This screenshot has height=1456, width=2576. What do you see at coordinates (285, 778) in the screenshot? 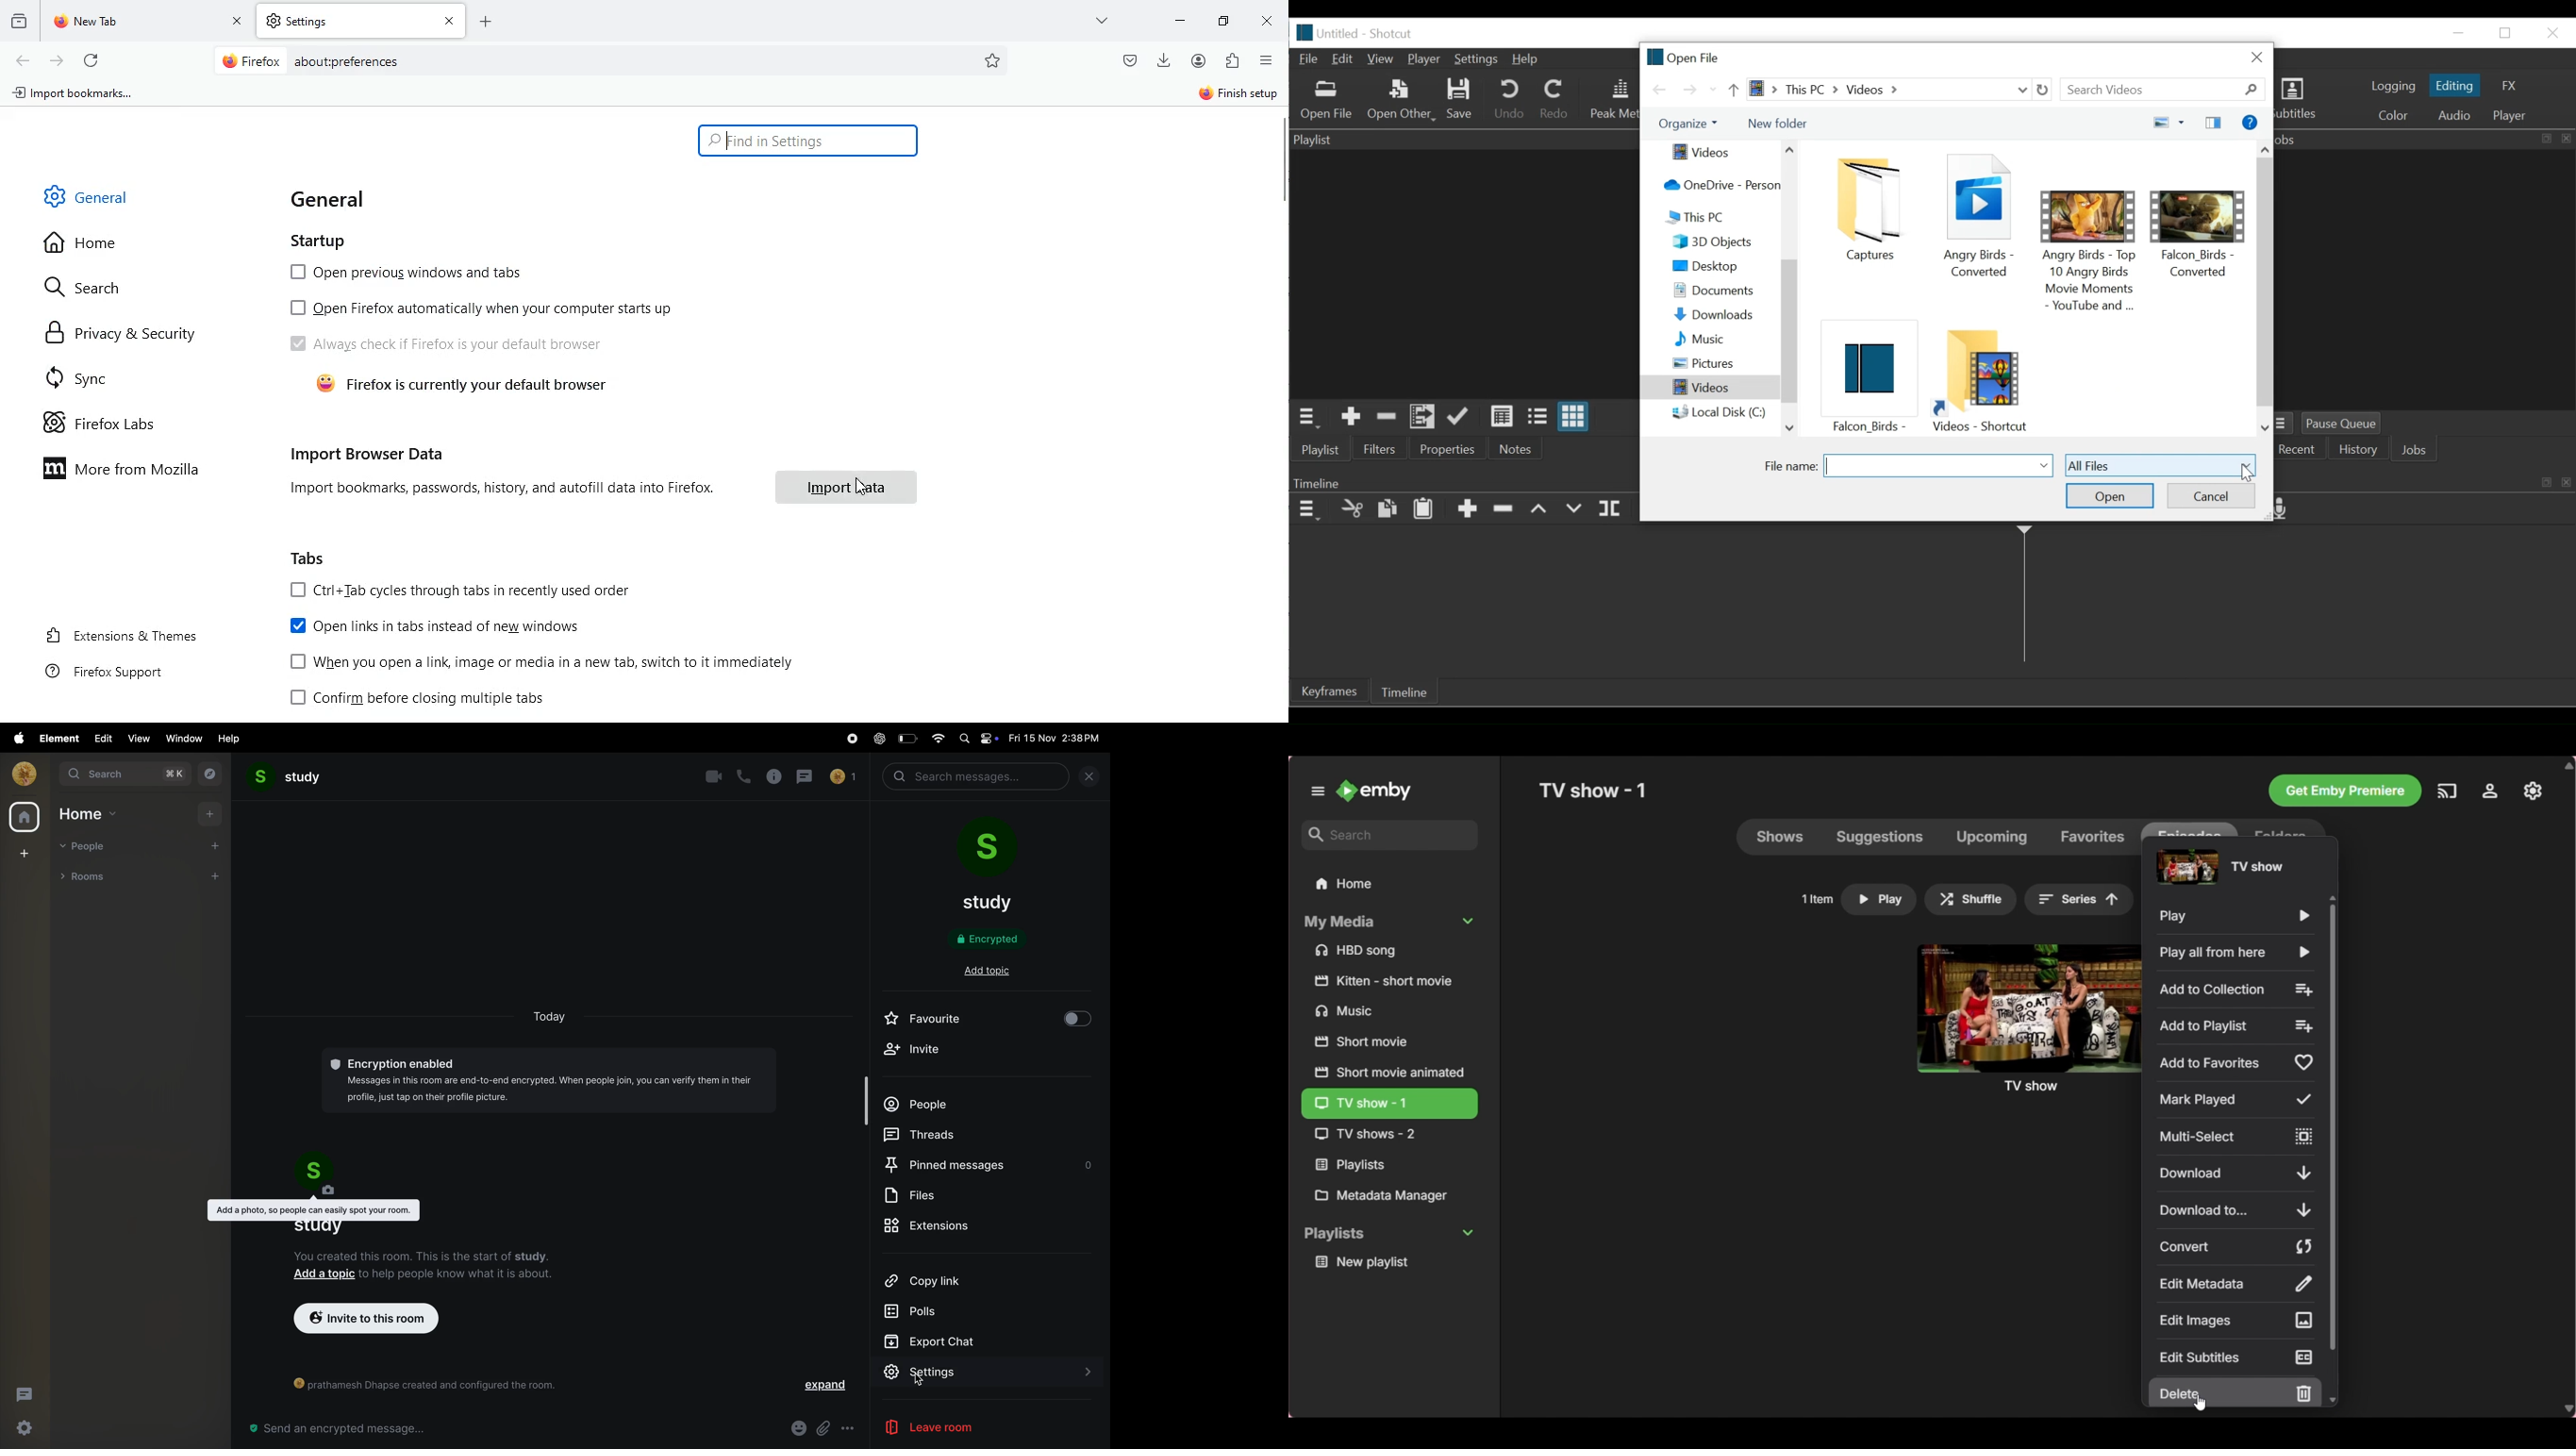
I see `study` at bounding box center [285, 778].